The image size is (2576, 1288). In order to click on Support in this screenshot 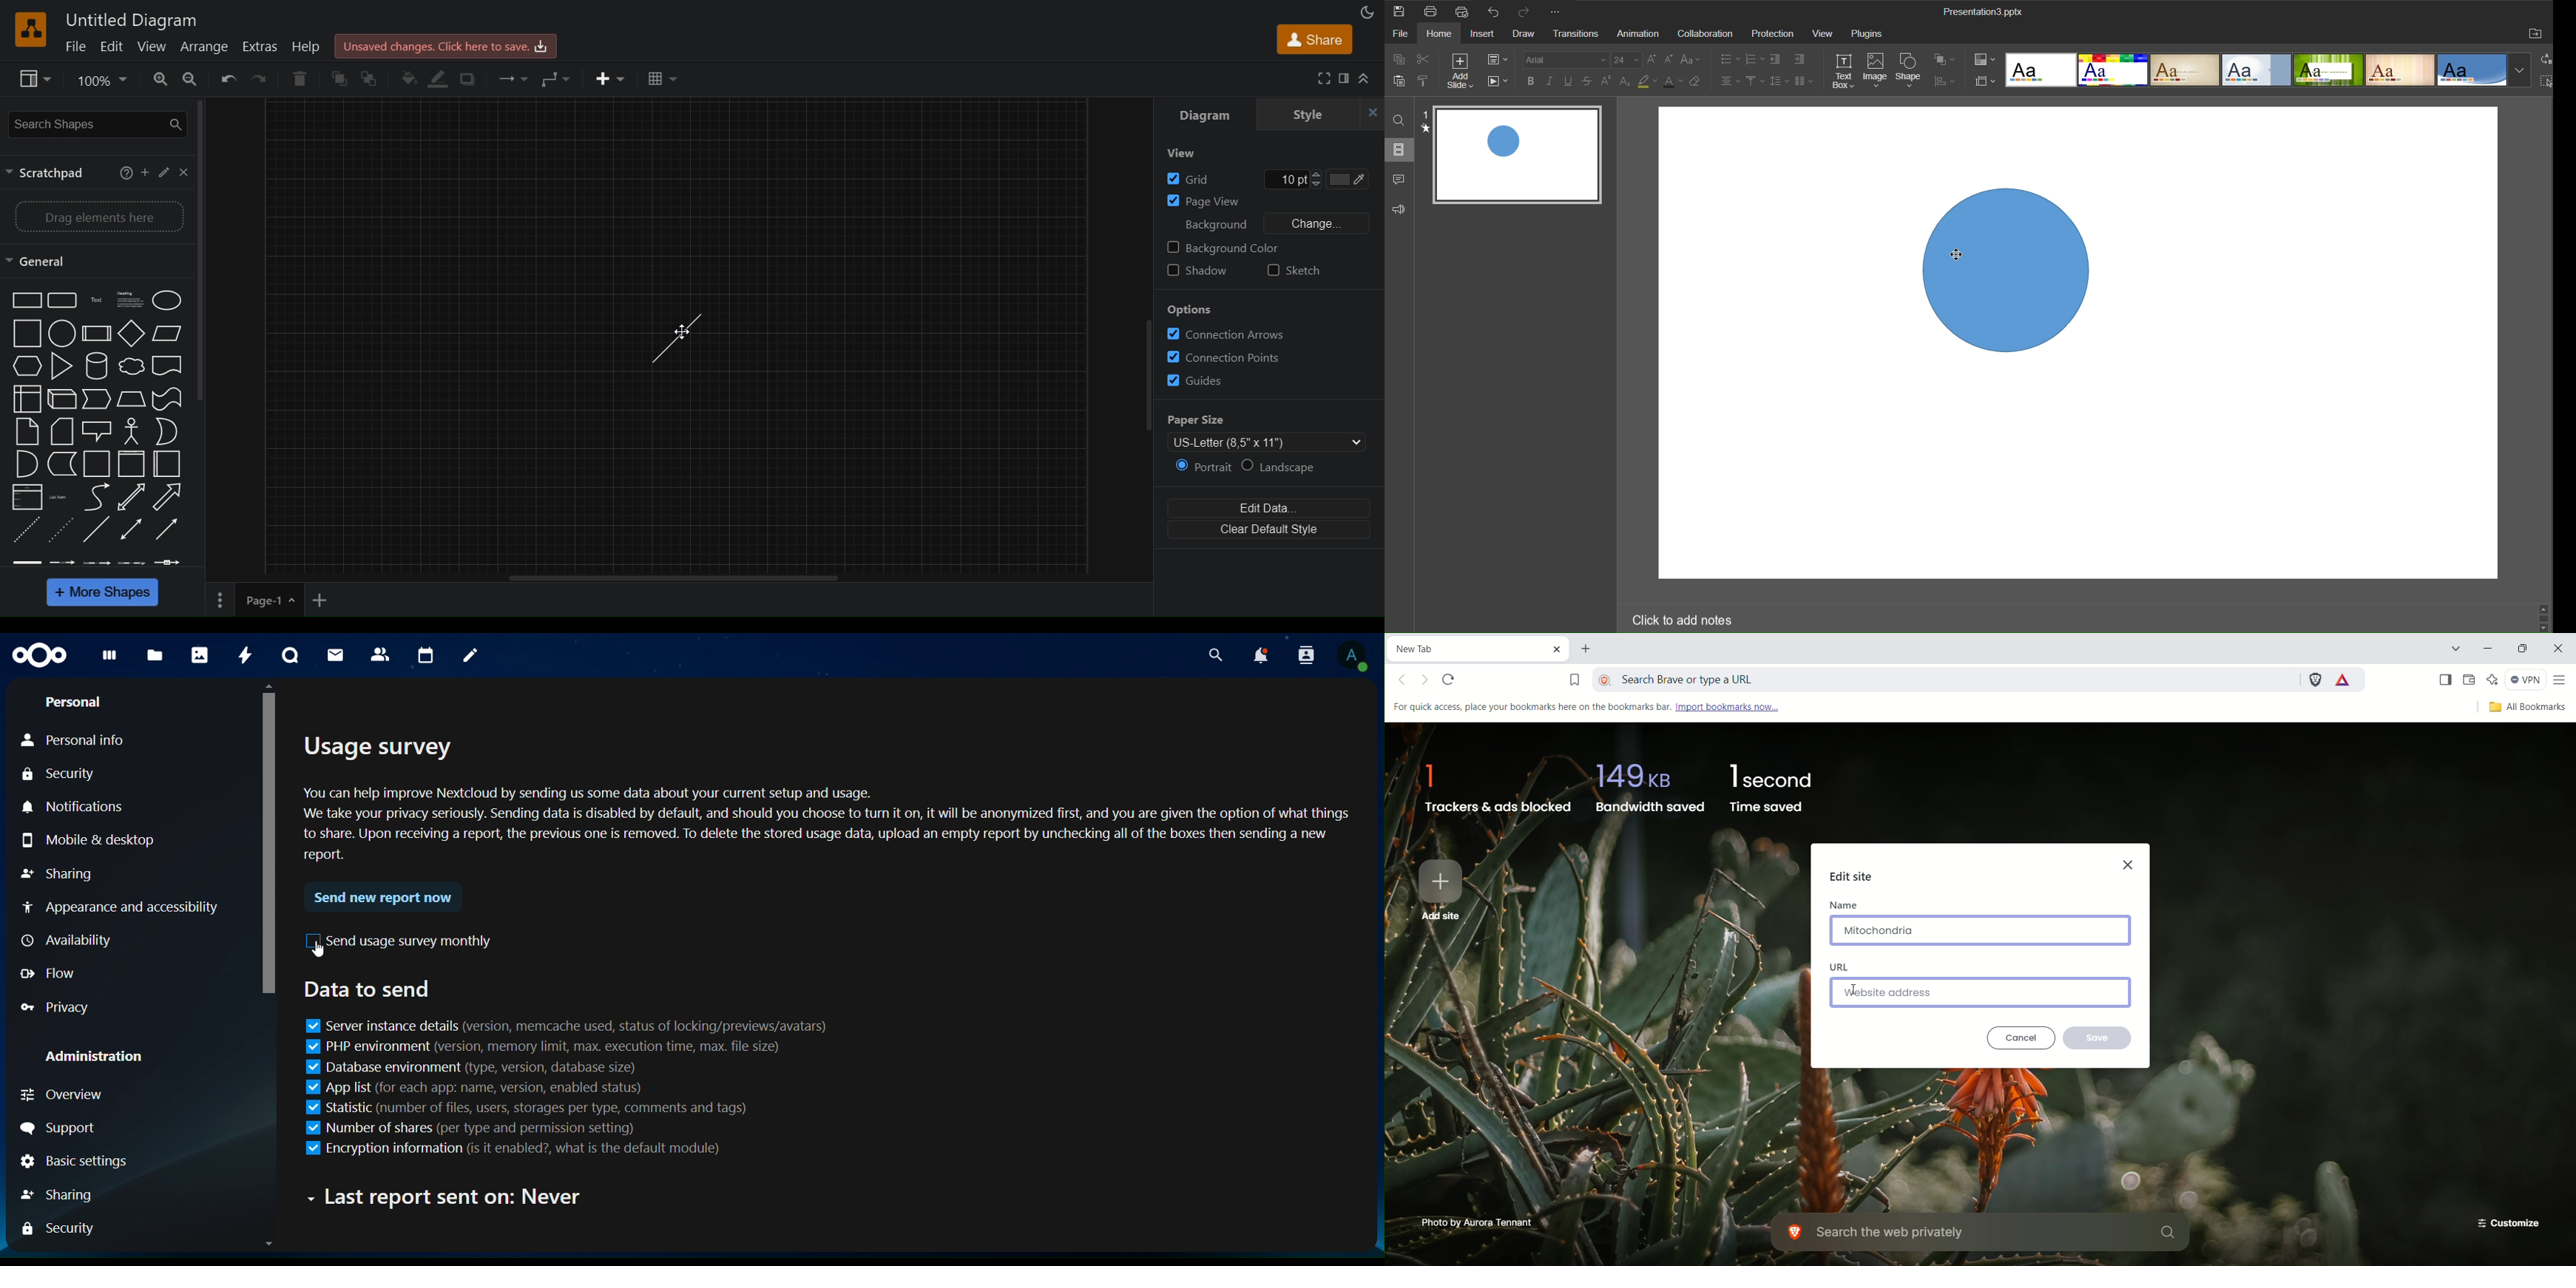, I will do `click(60, 1129)`.